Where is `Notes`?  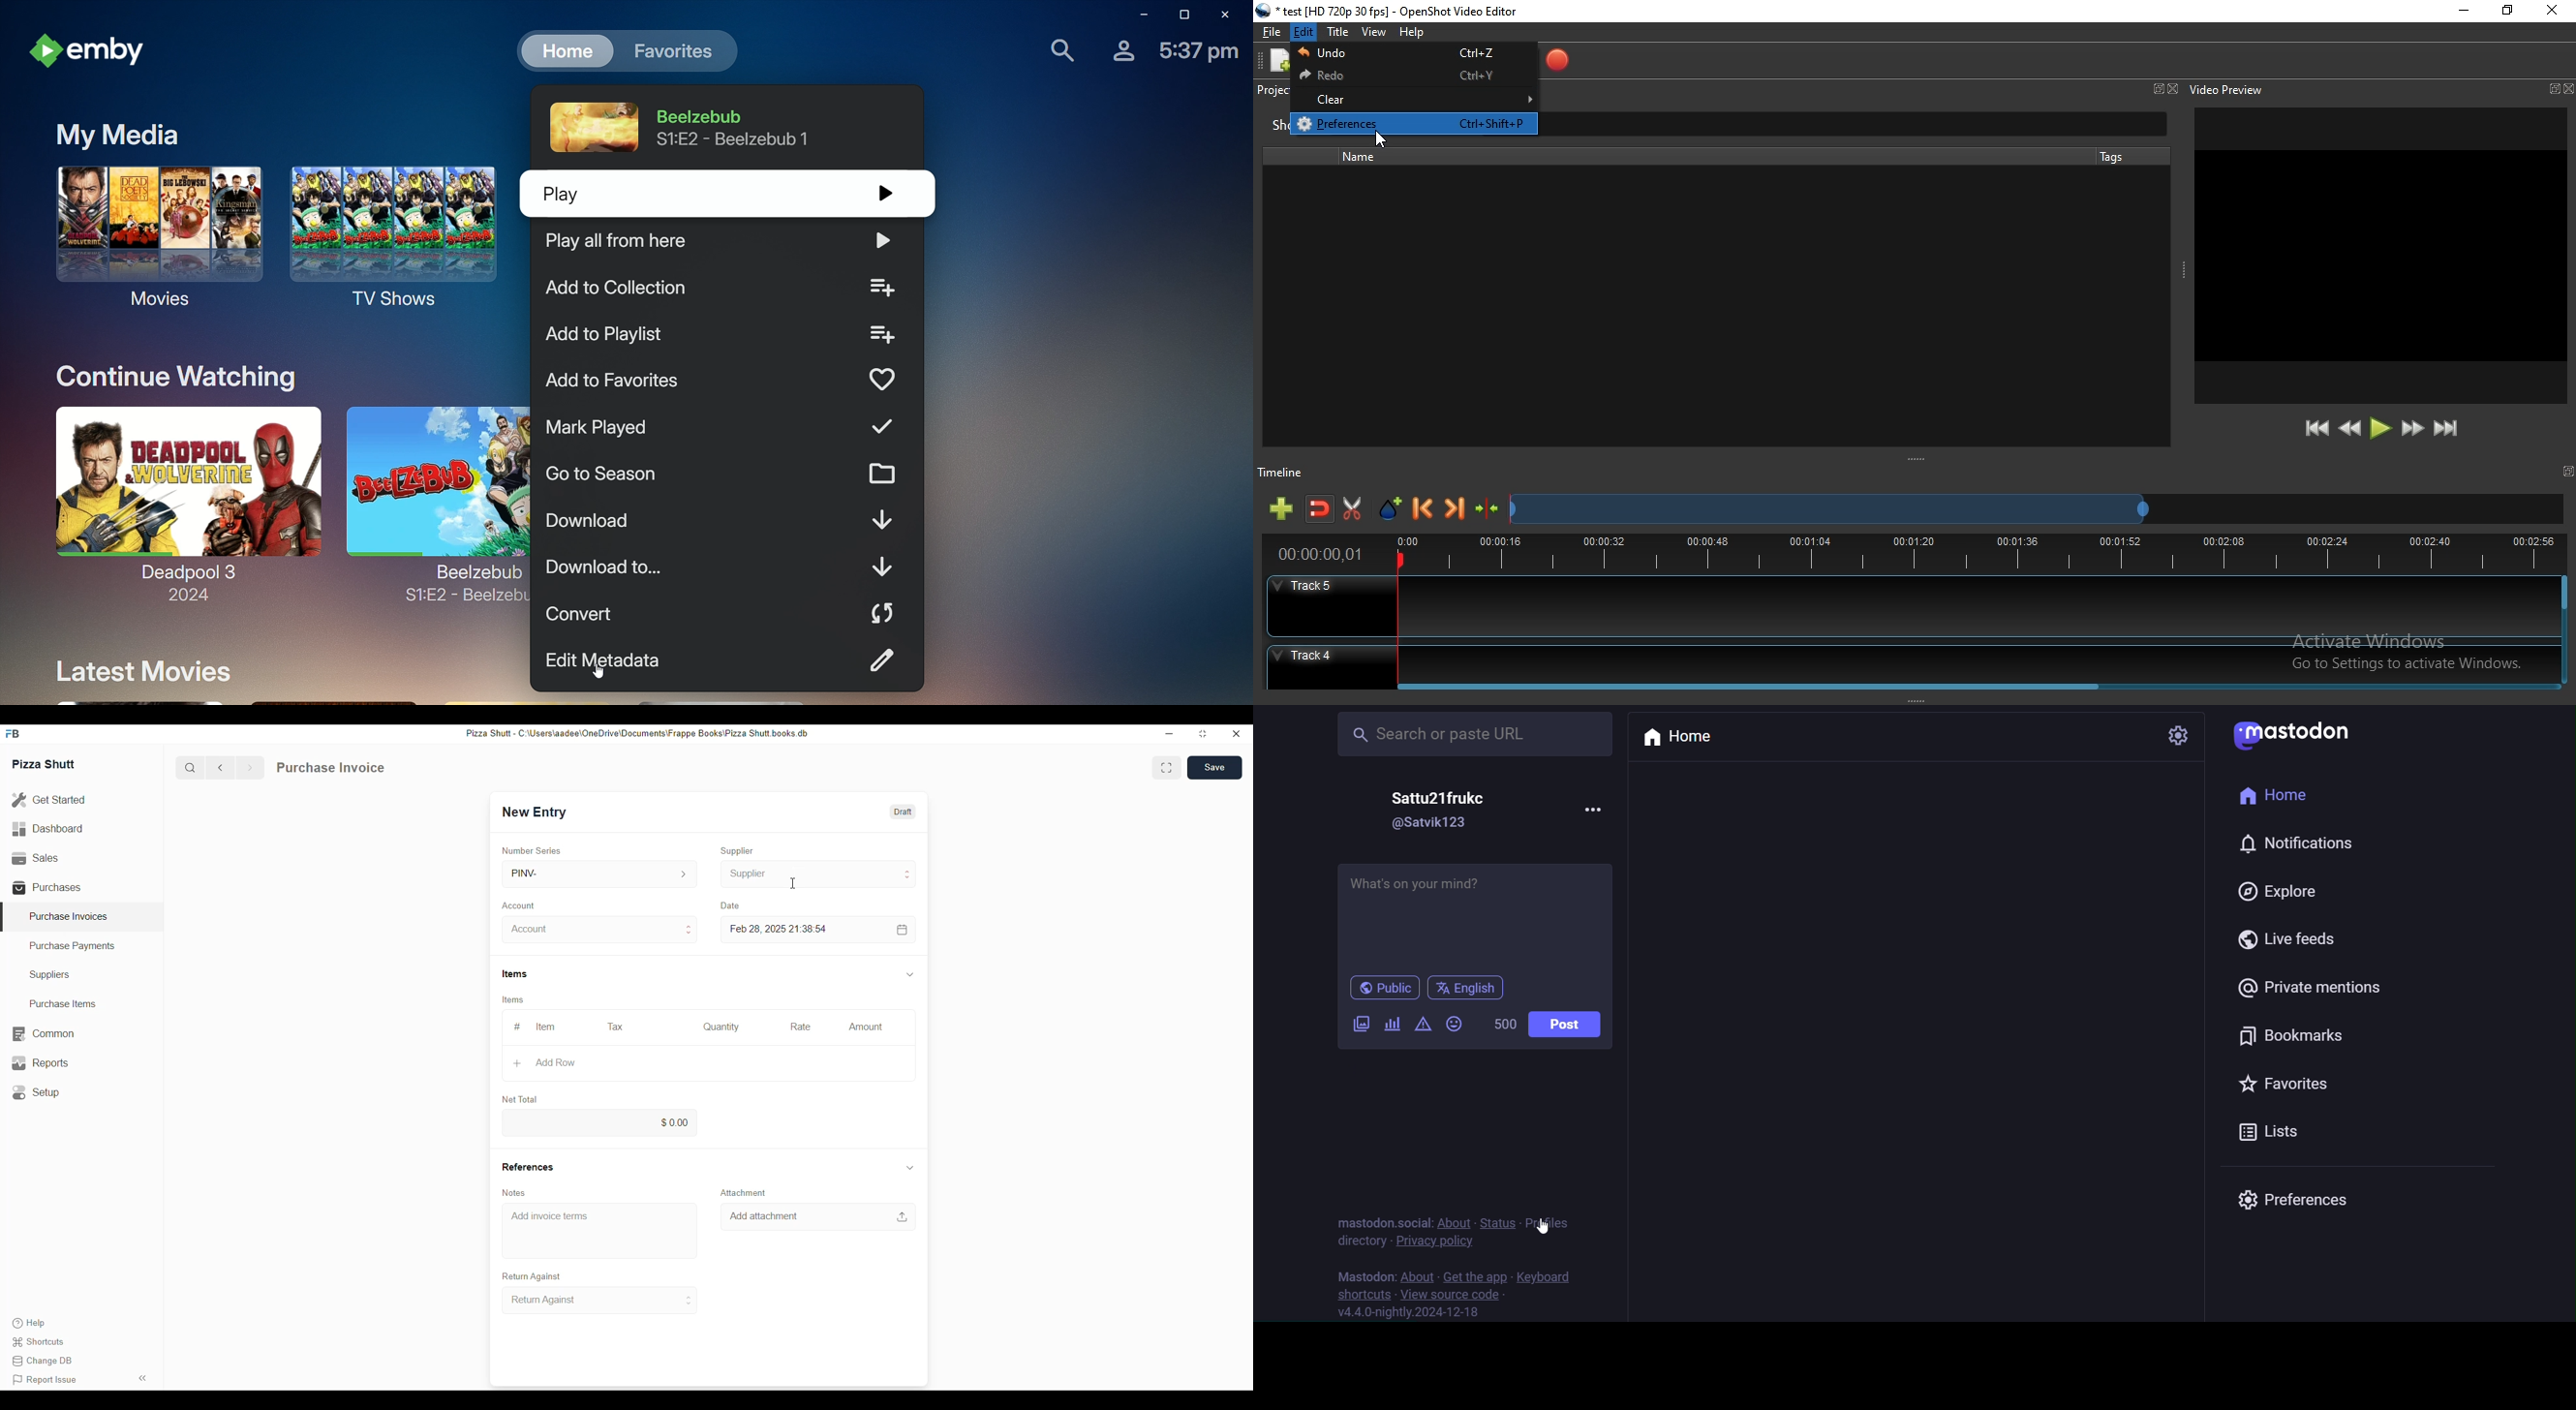
Notes is located at coordinates (514, 1193).